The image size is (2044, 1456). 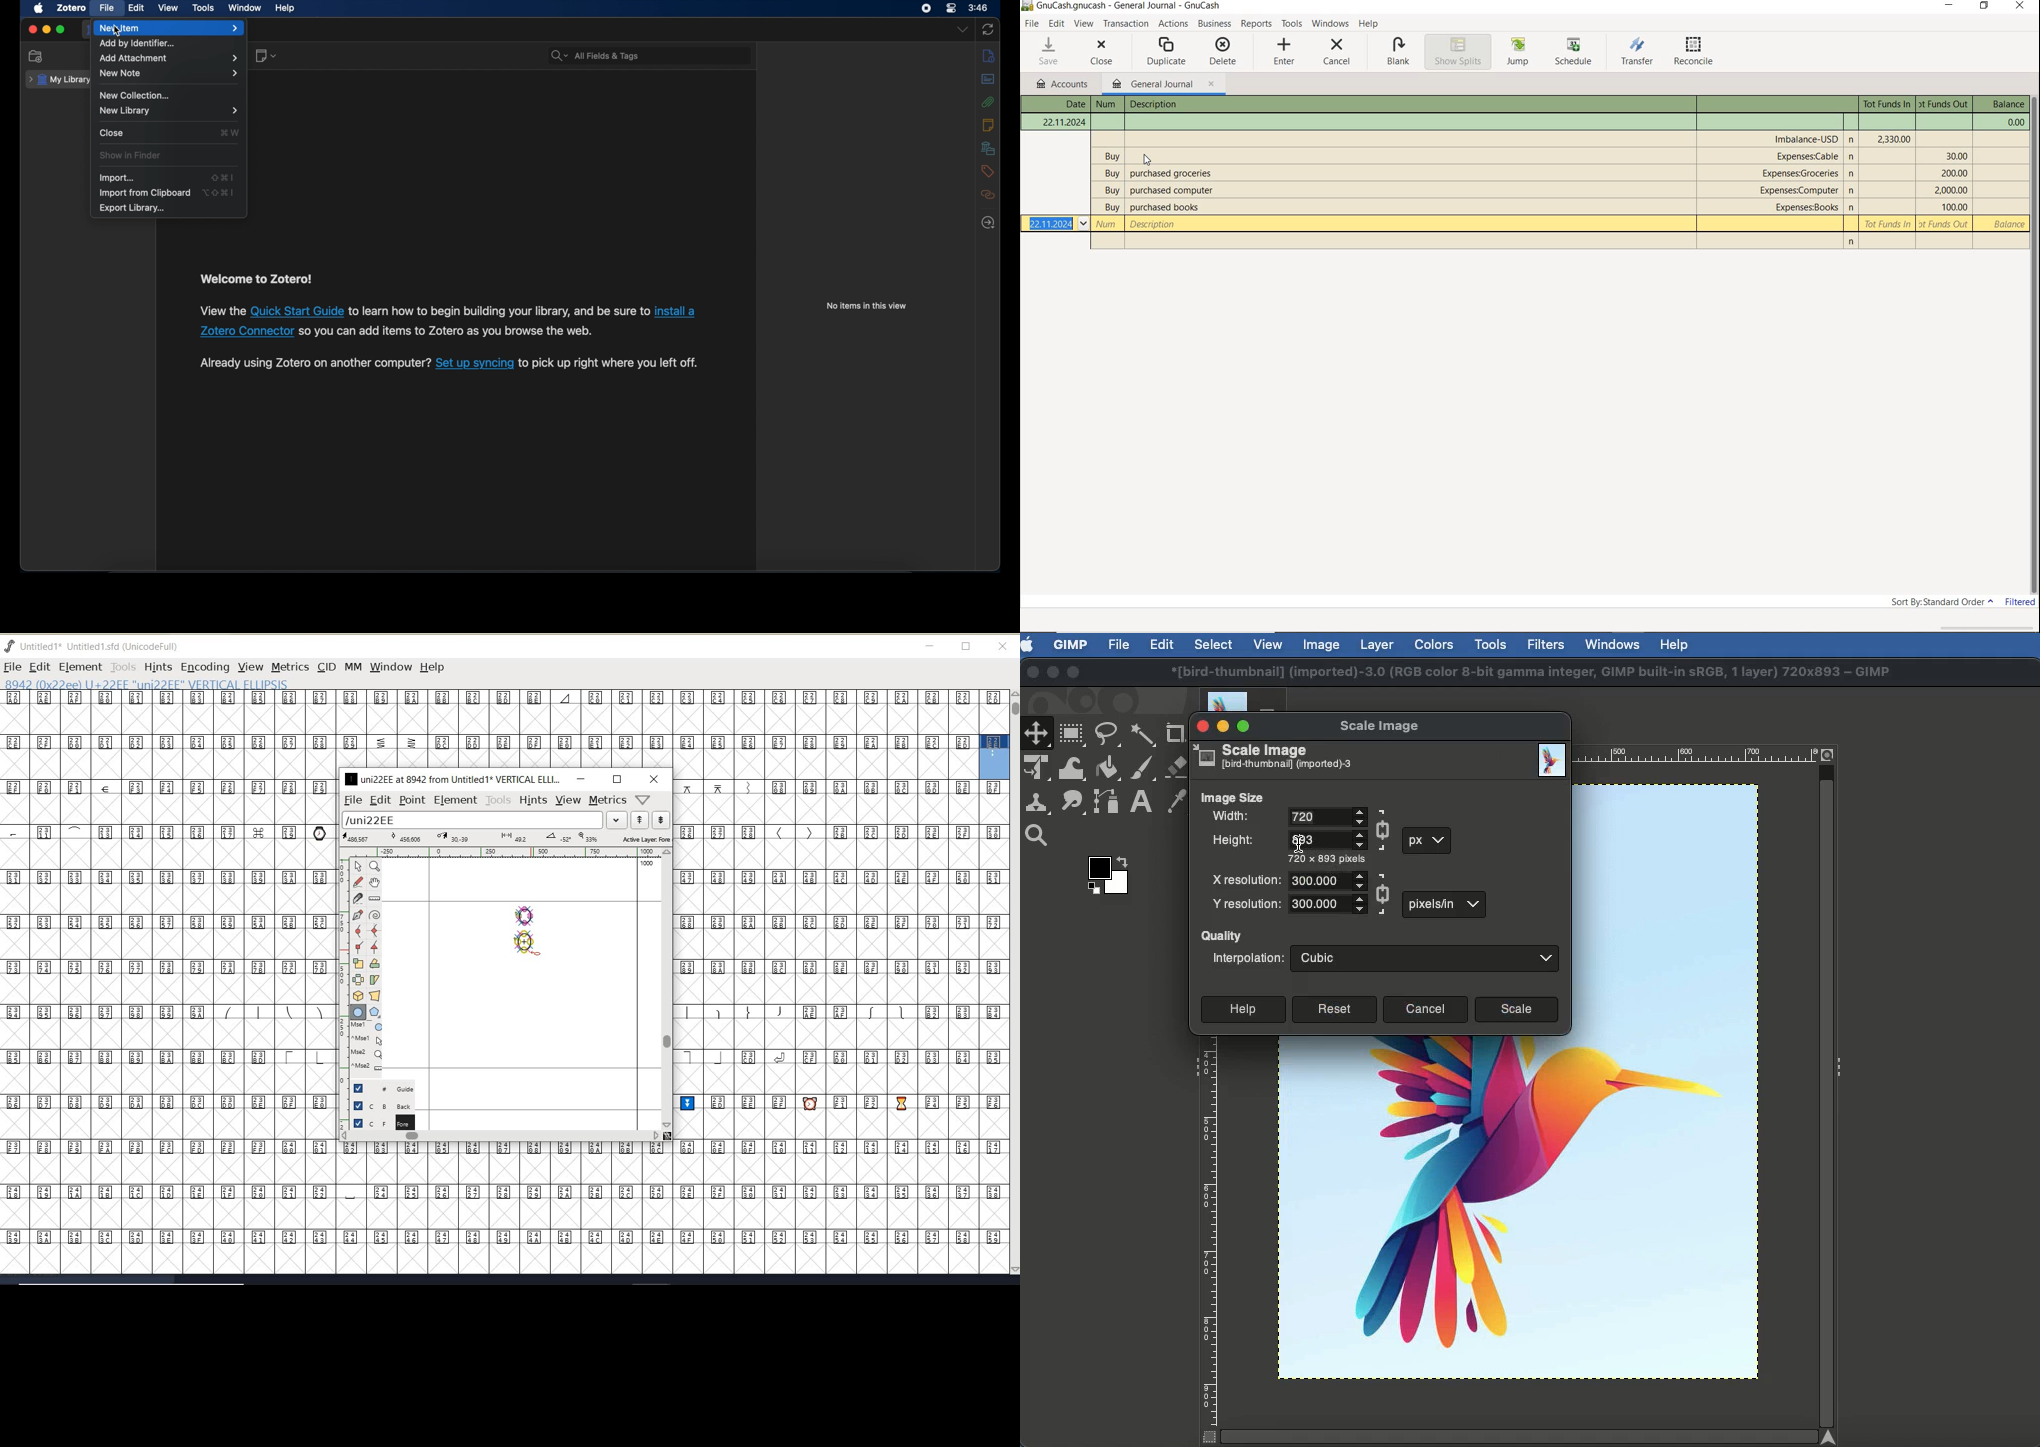 What do you see at coordinates (532, 800) in the screenshot?
I see `hints` at bounding box center [532, 800].